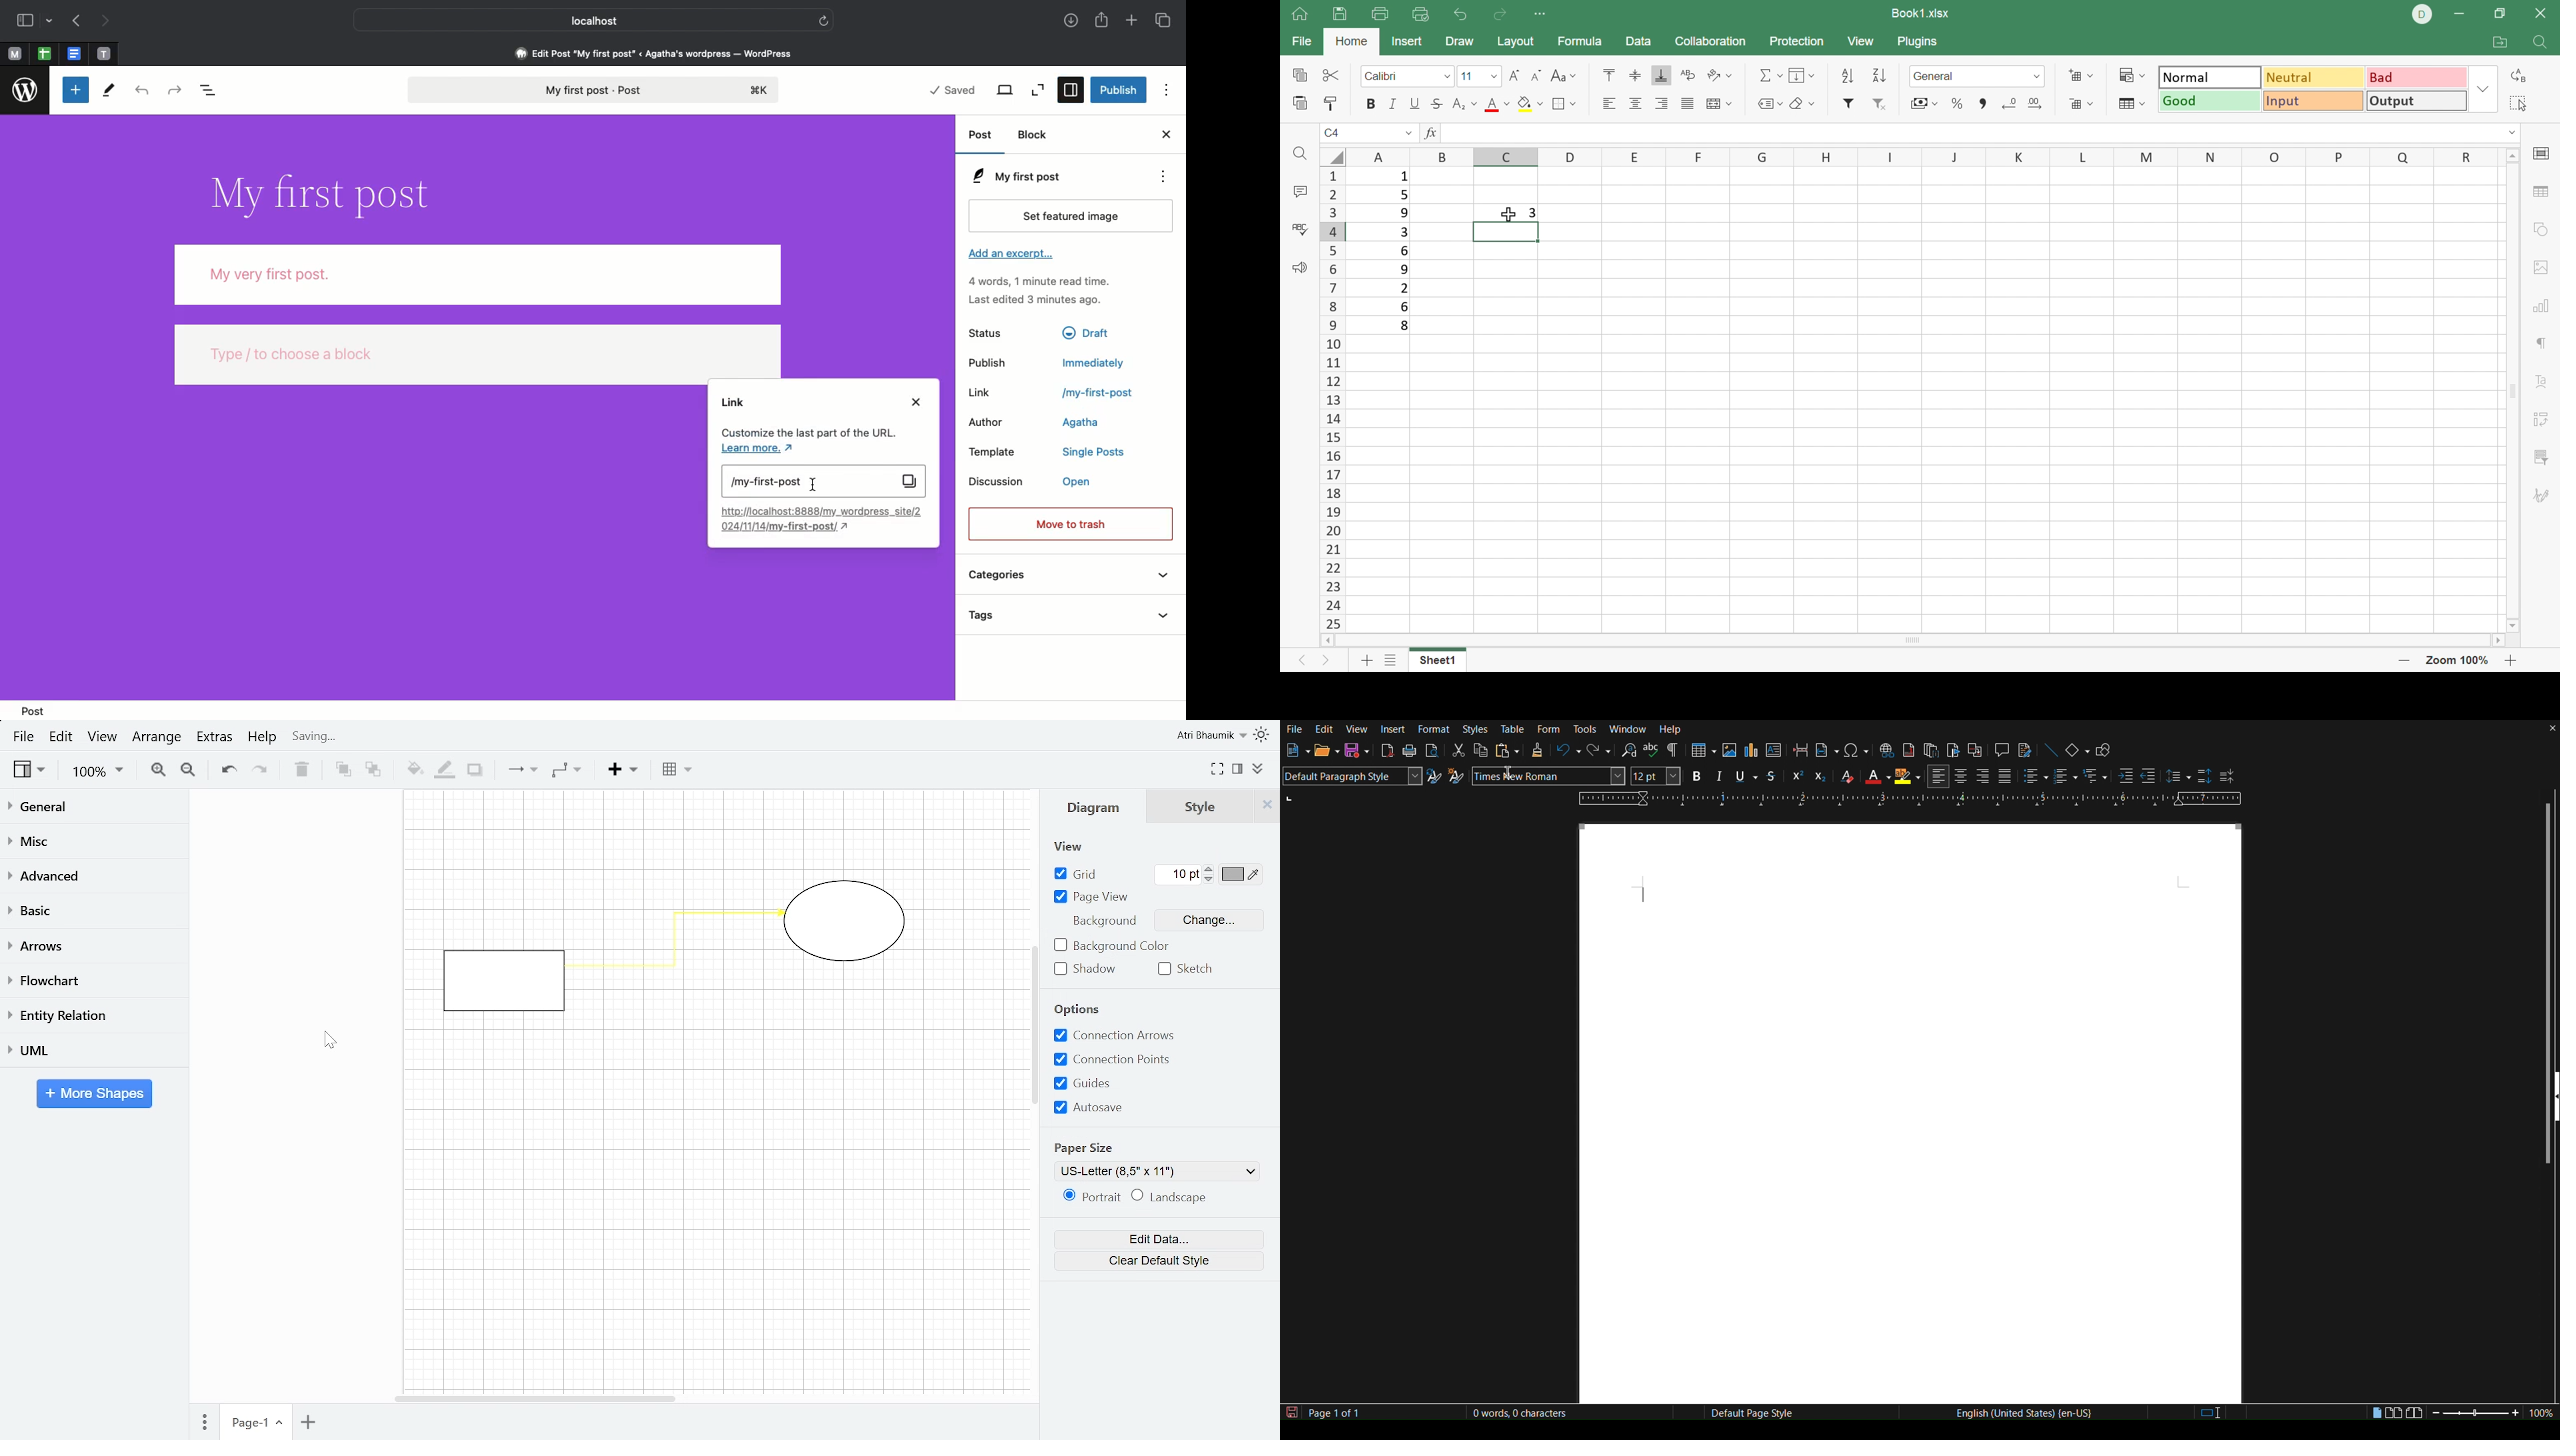  What do you see at coordinates (1653, 753) in the screenshot?
I see `Check spelling` at bounding box center [1653, 753].